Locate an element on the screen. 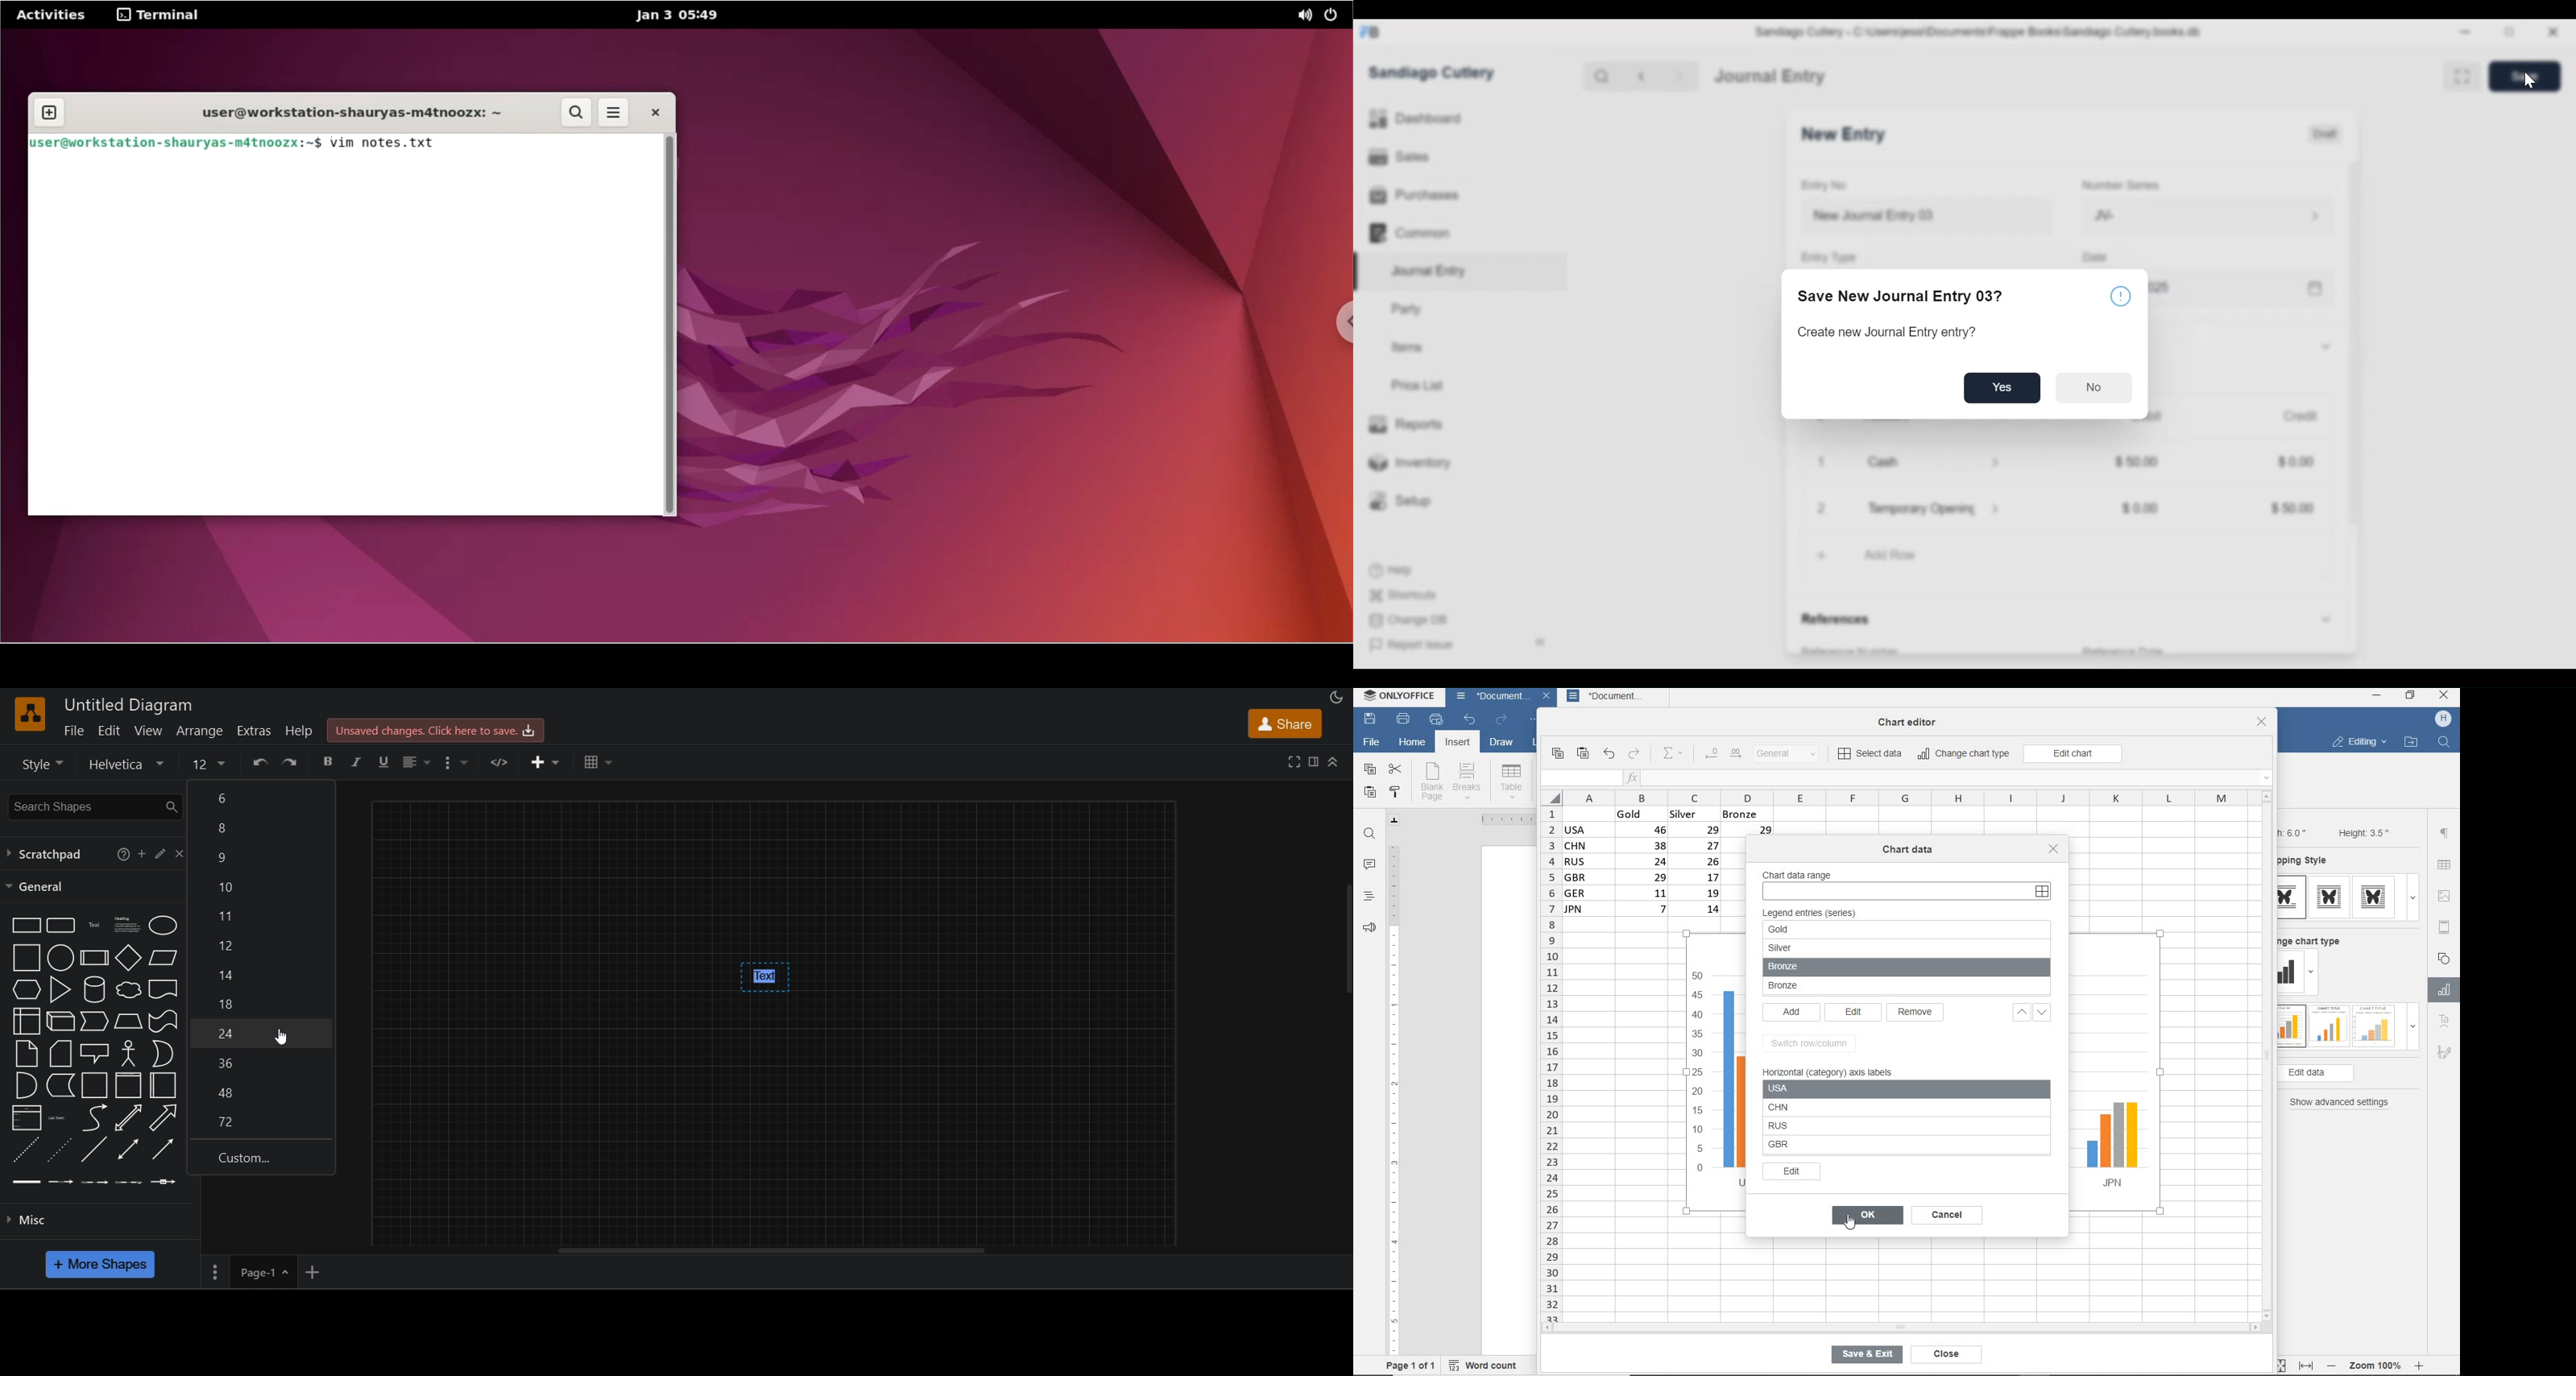 The width and height of the screenshot is (2576, 1400). Create new Journal Entry entry? is located at coordinates (1888, 332).